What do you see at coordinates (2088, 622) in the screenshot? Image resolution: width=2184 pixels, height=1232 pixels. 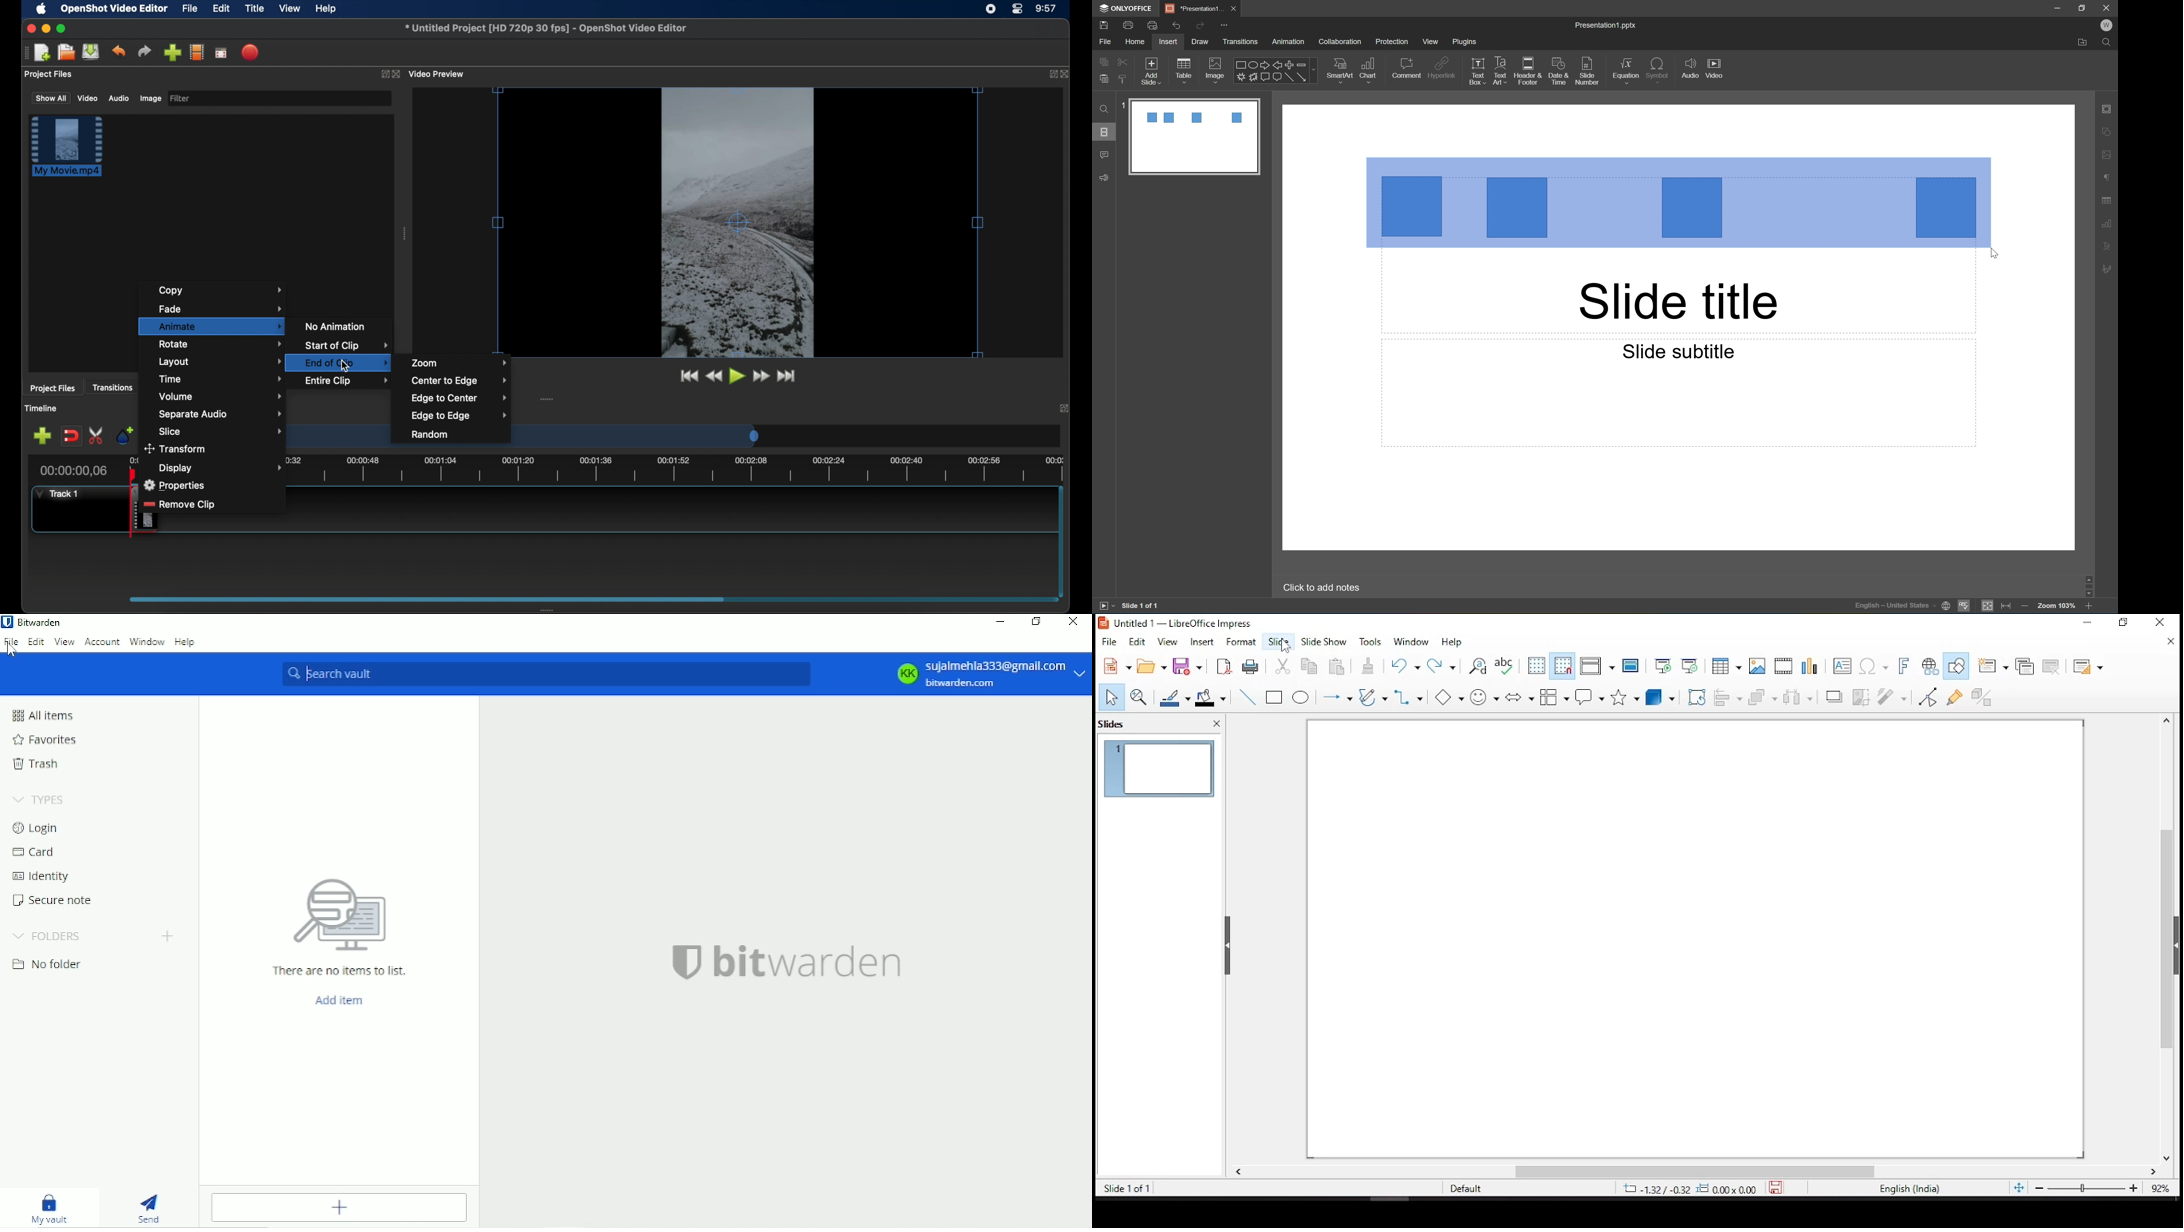 I see `minimize` at bounding box center [2088, 622].